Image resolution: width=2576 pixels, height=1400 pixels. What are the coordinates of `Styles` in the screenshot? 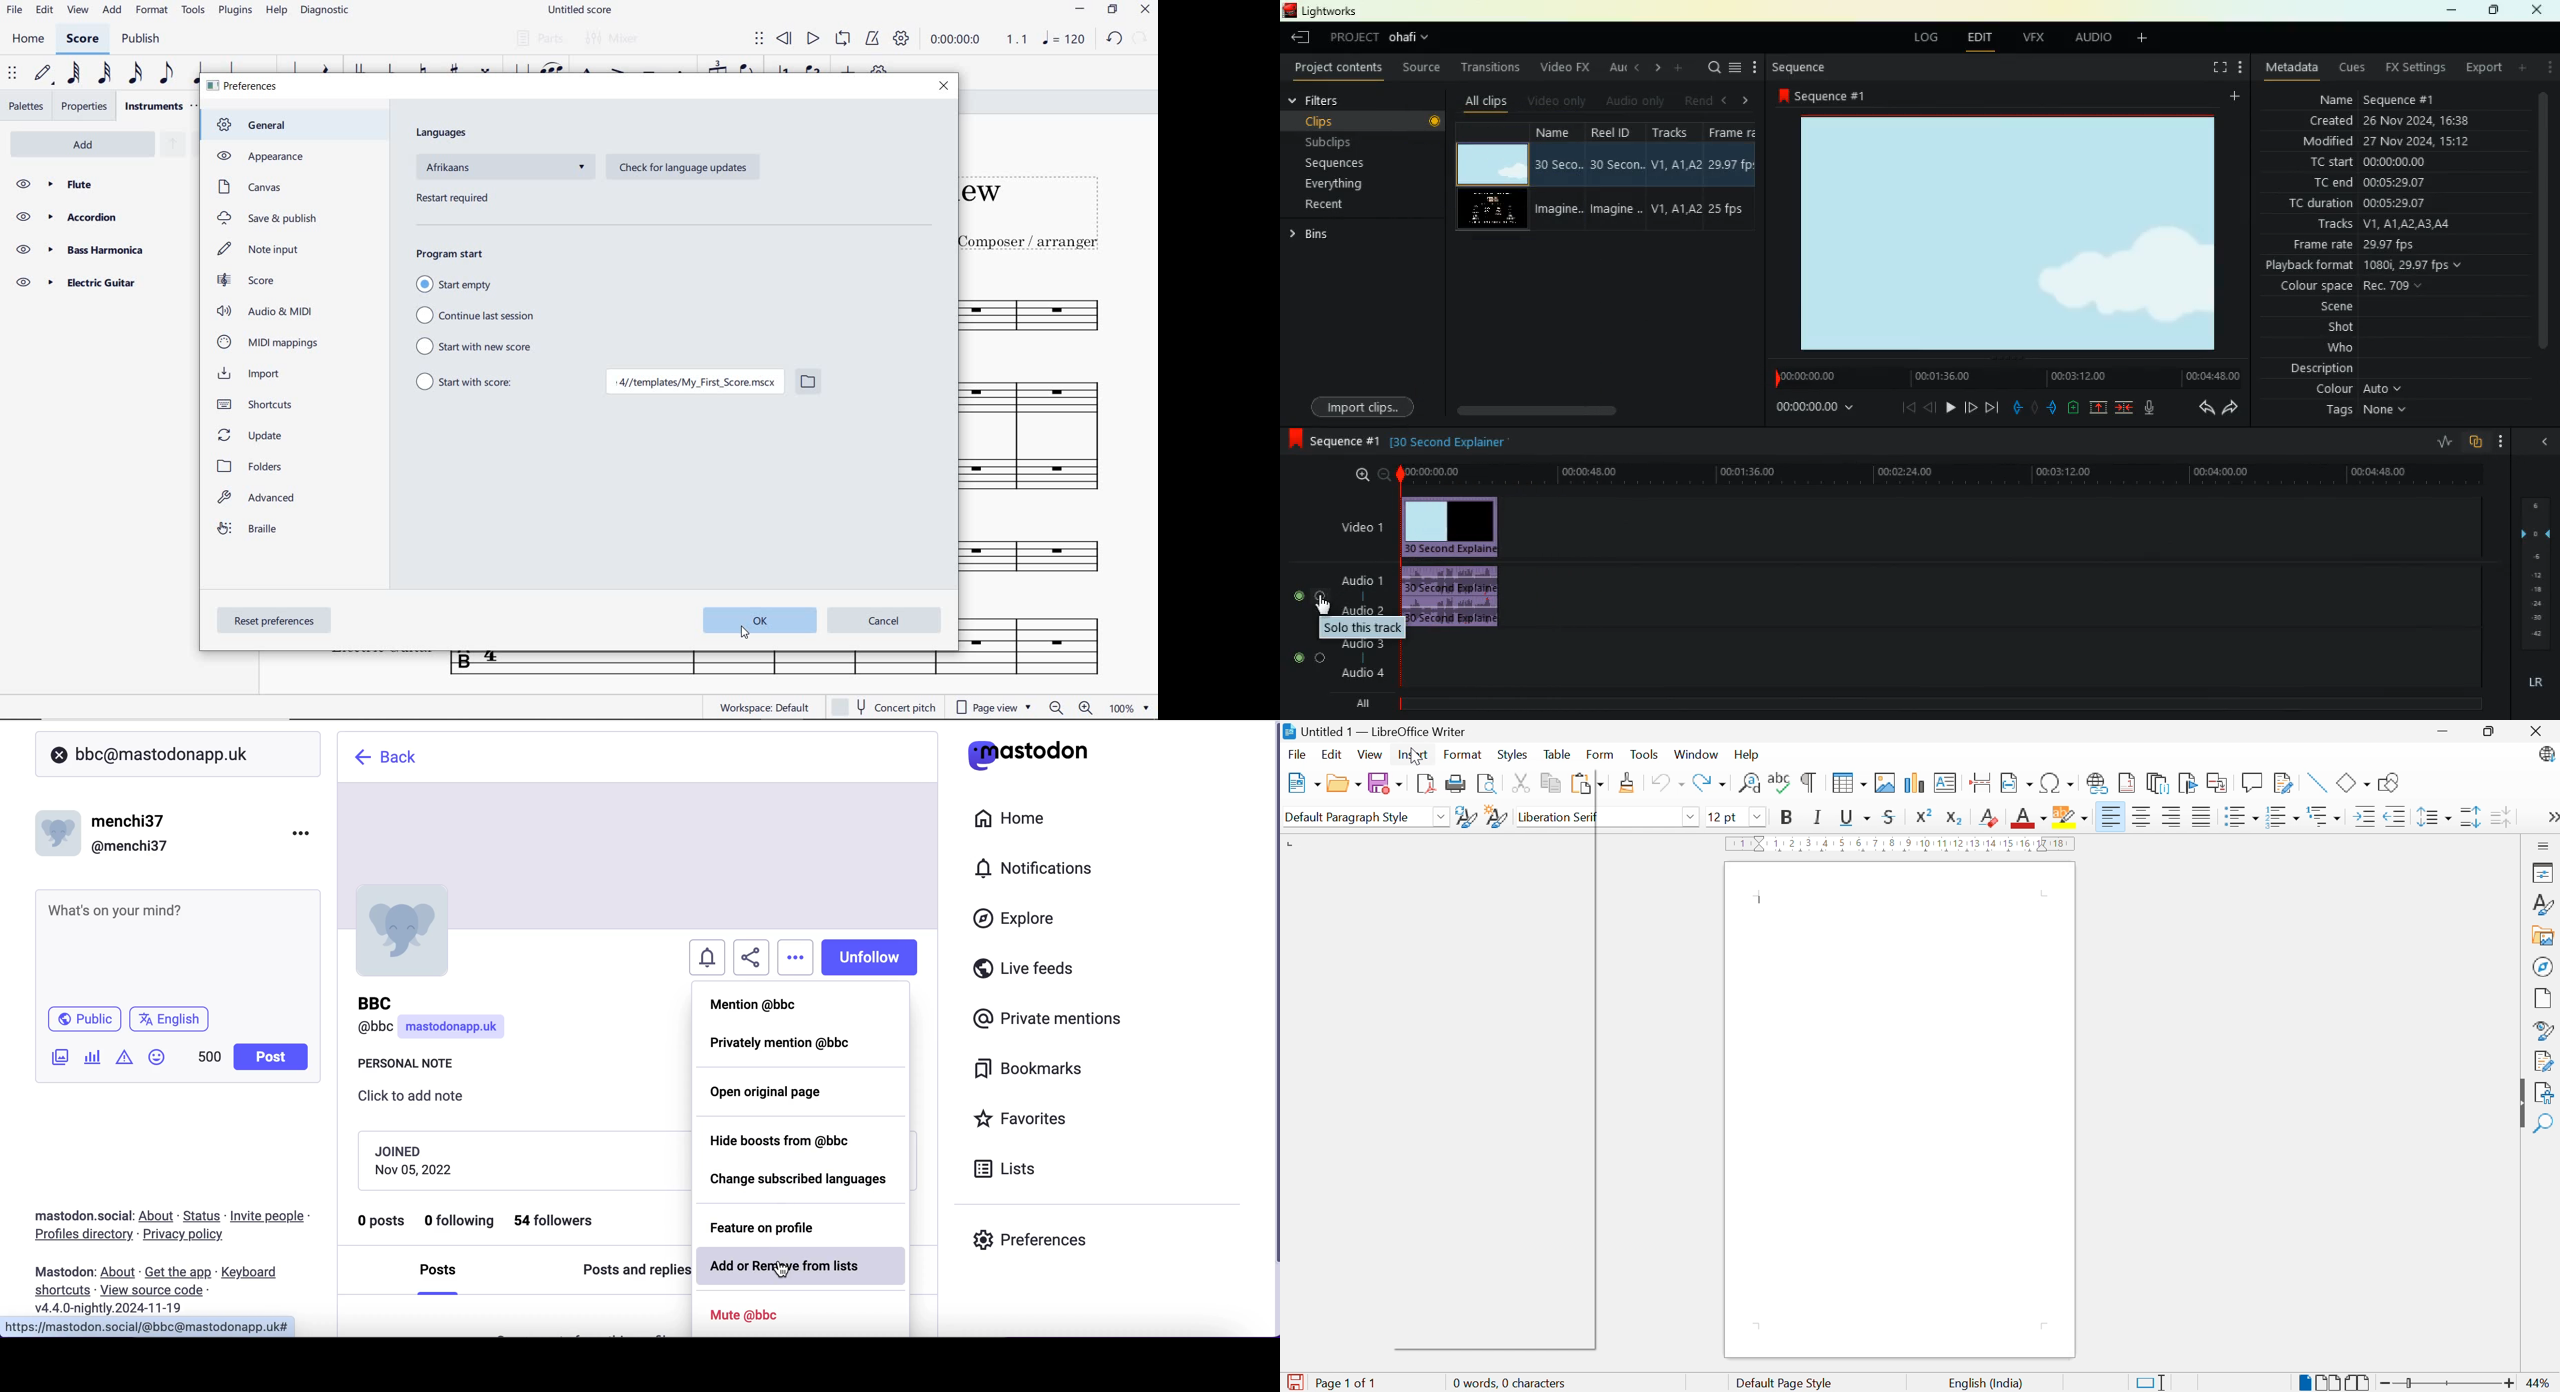 It's located at (1512, 755).